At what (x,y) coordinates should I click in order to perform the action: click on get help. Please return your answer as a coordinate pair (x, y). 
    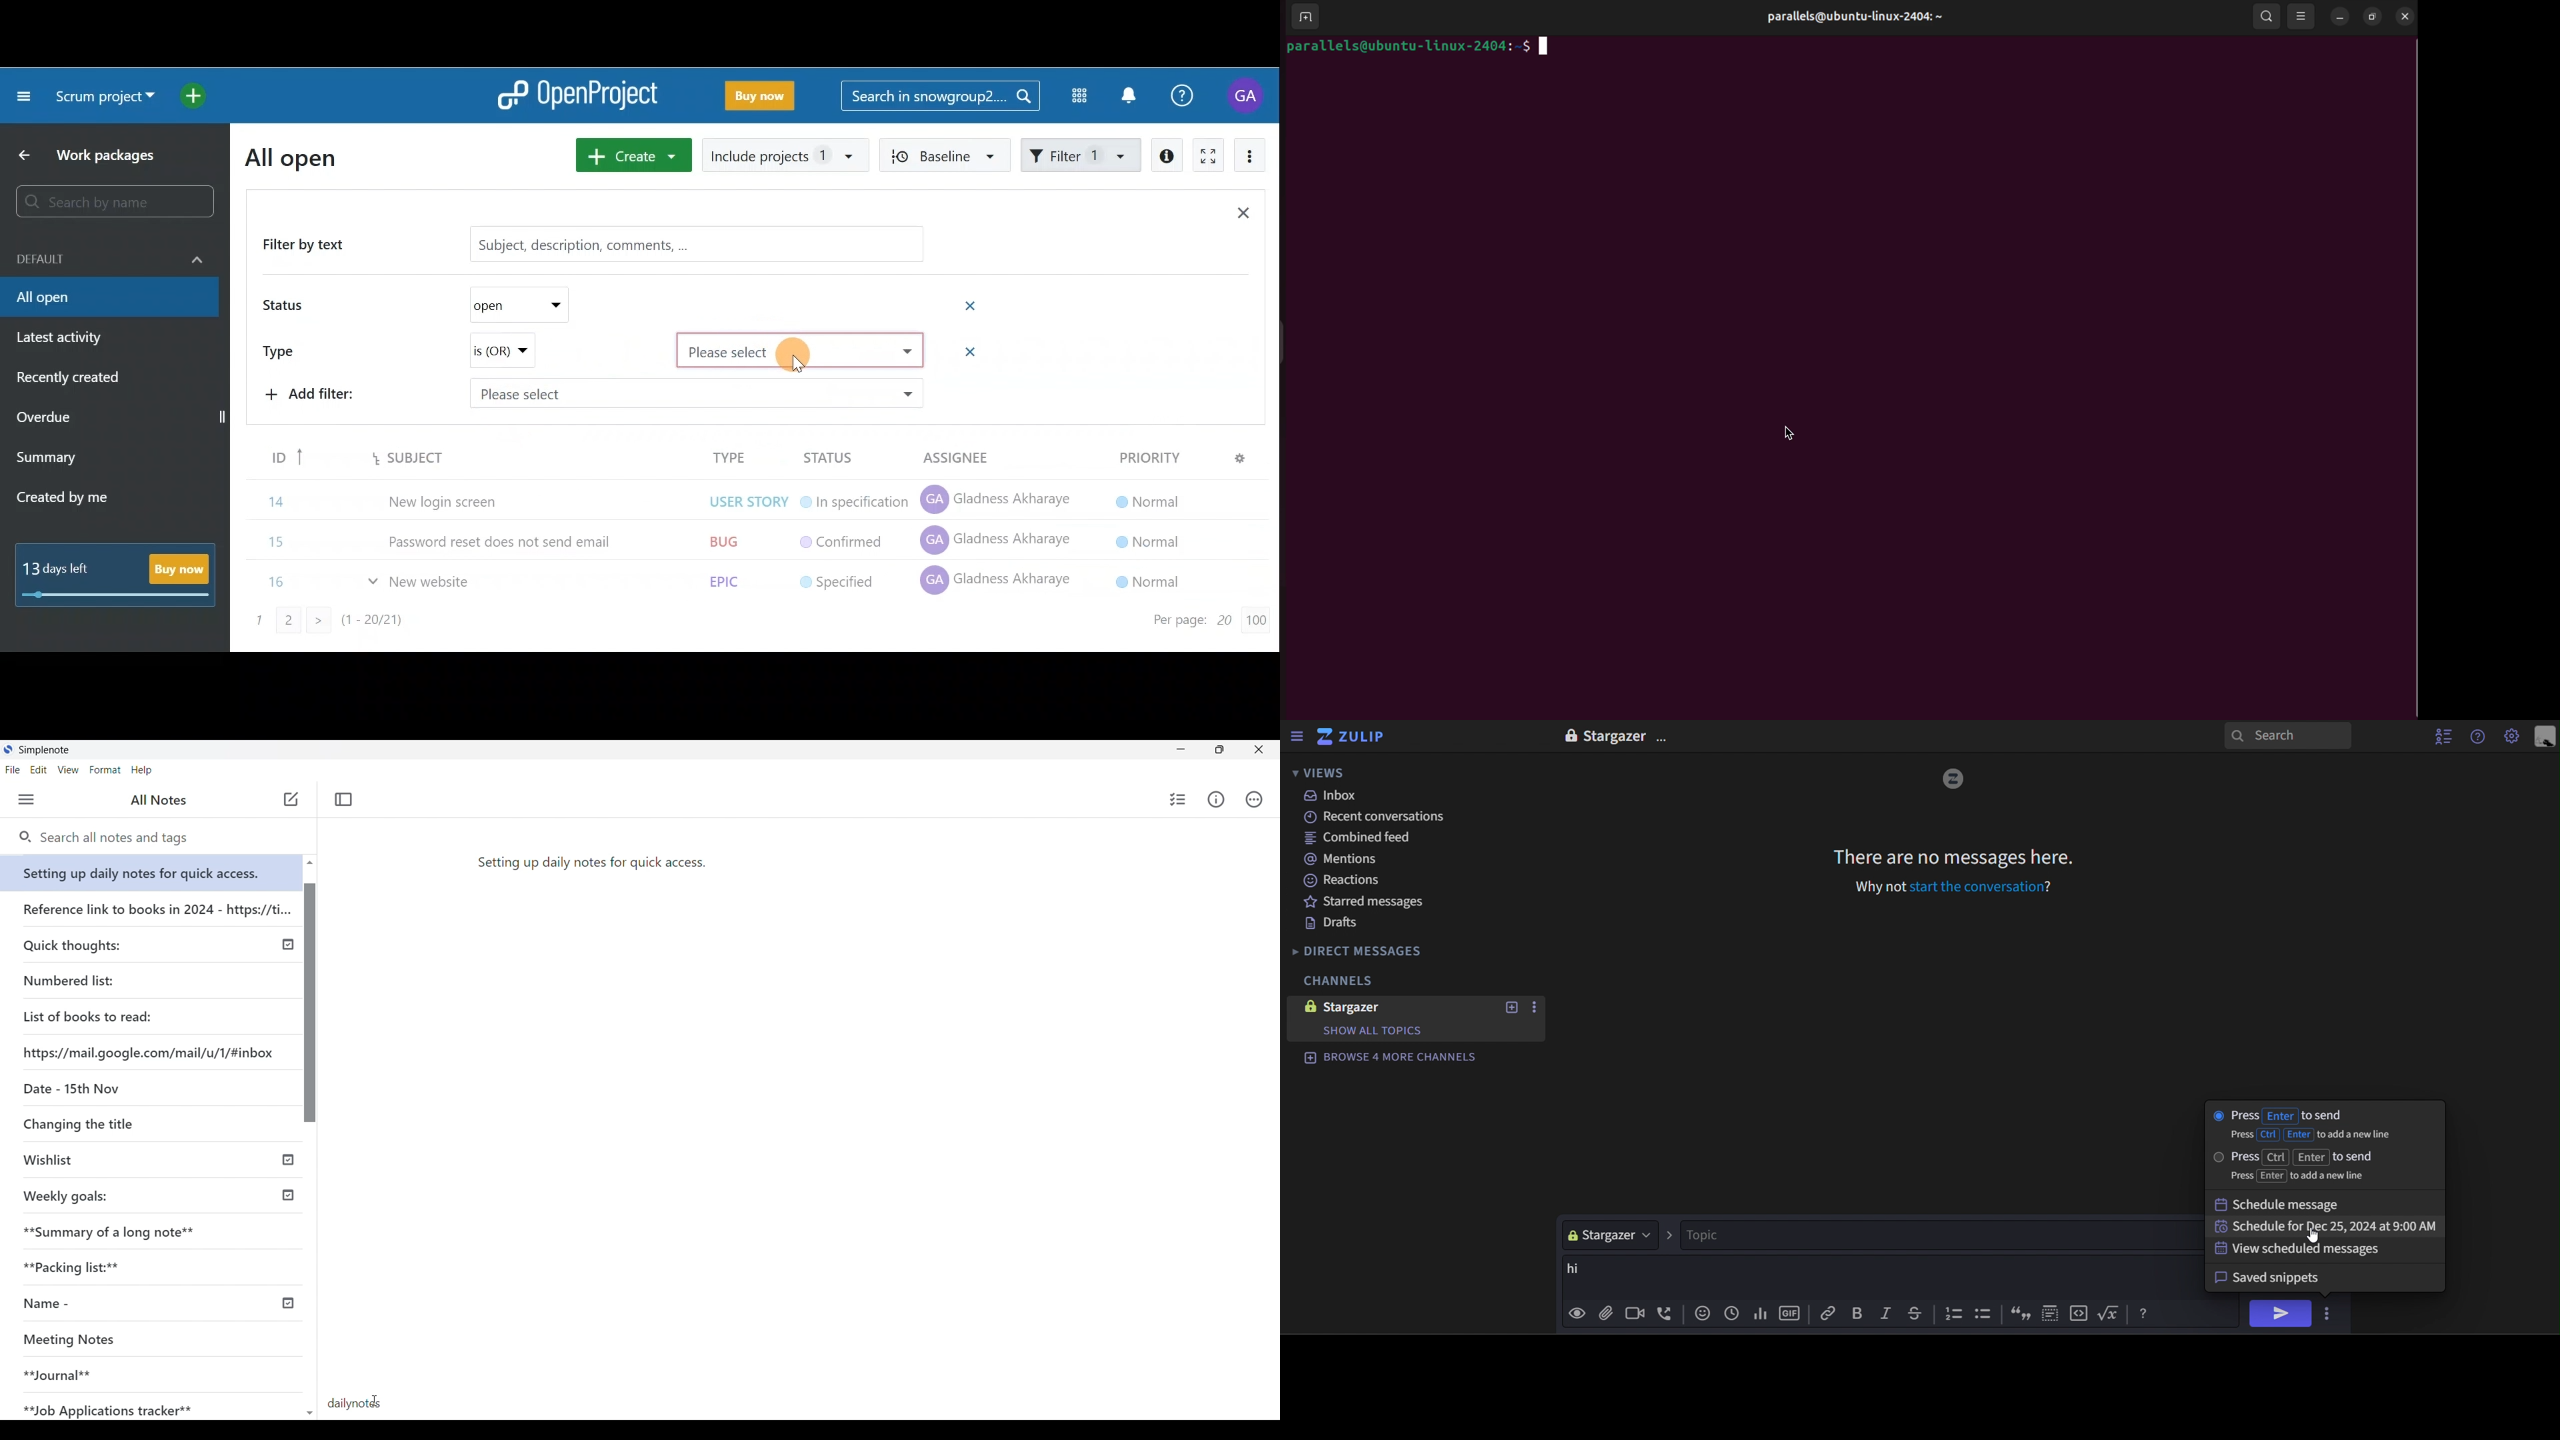
    Looking at the image, I should click on (2479, 737).